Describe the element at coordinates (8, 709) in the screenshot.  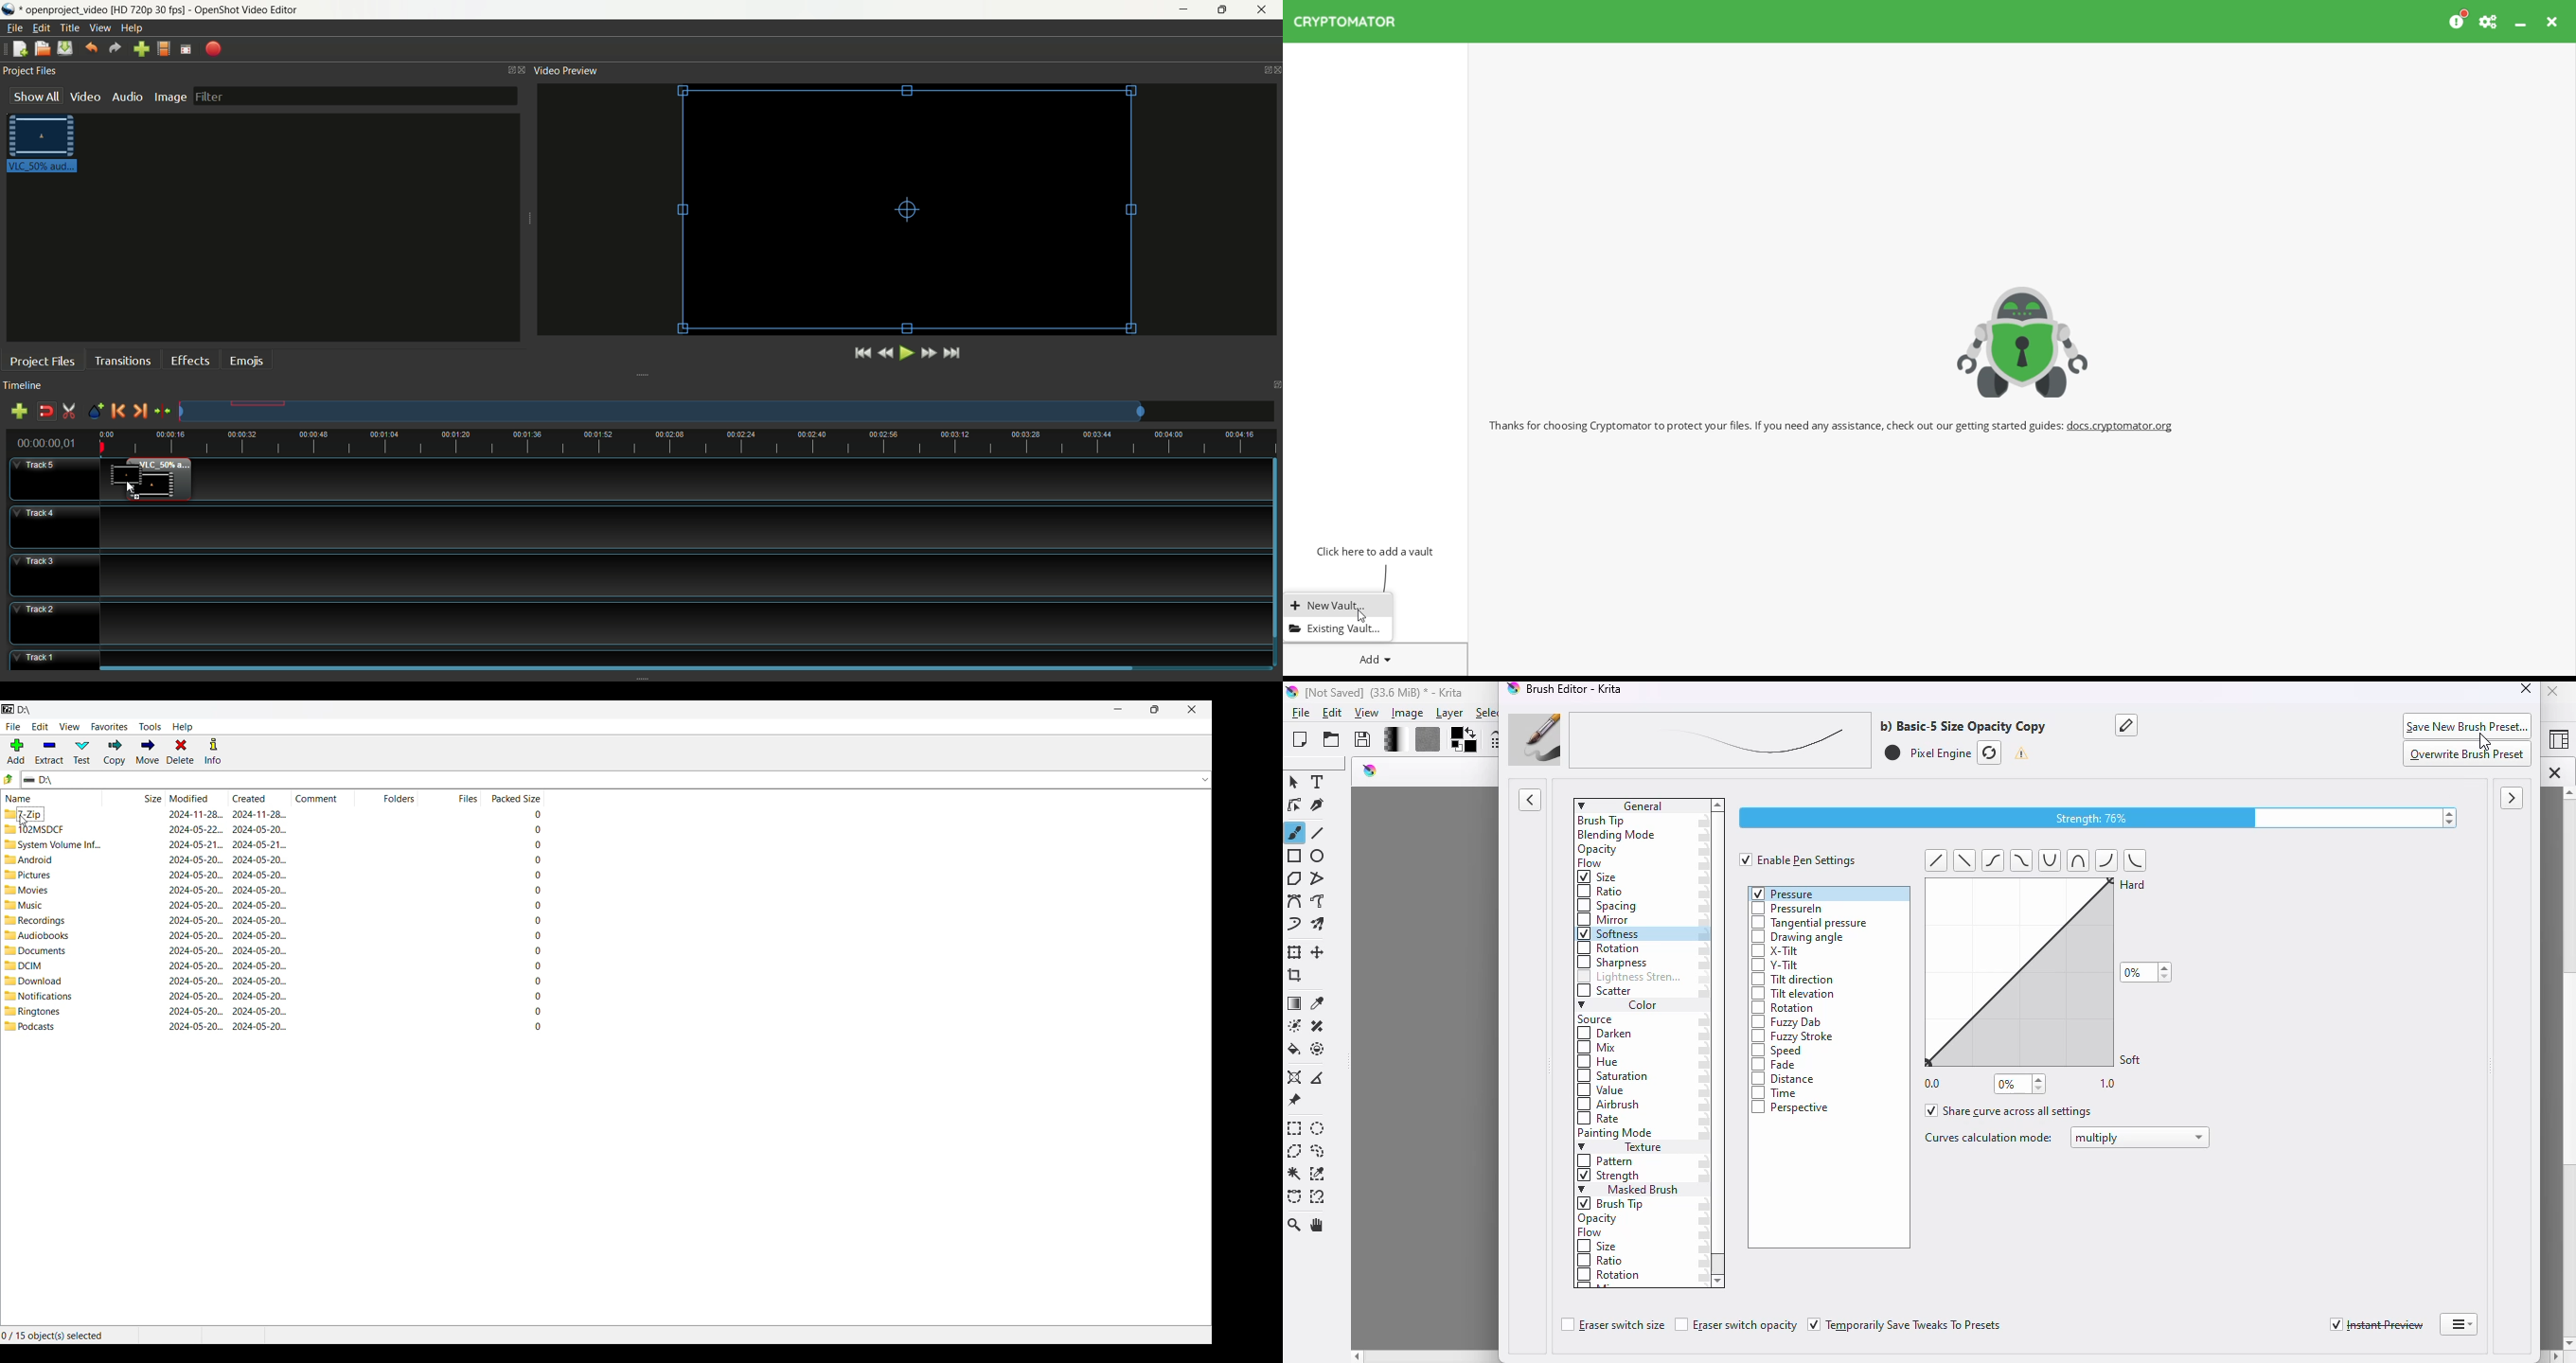
I see `Software logo` at that location.